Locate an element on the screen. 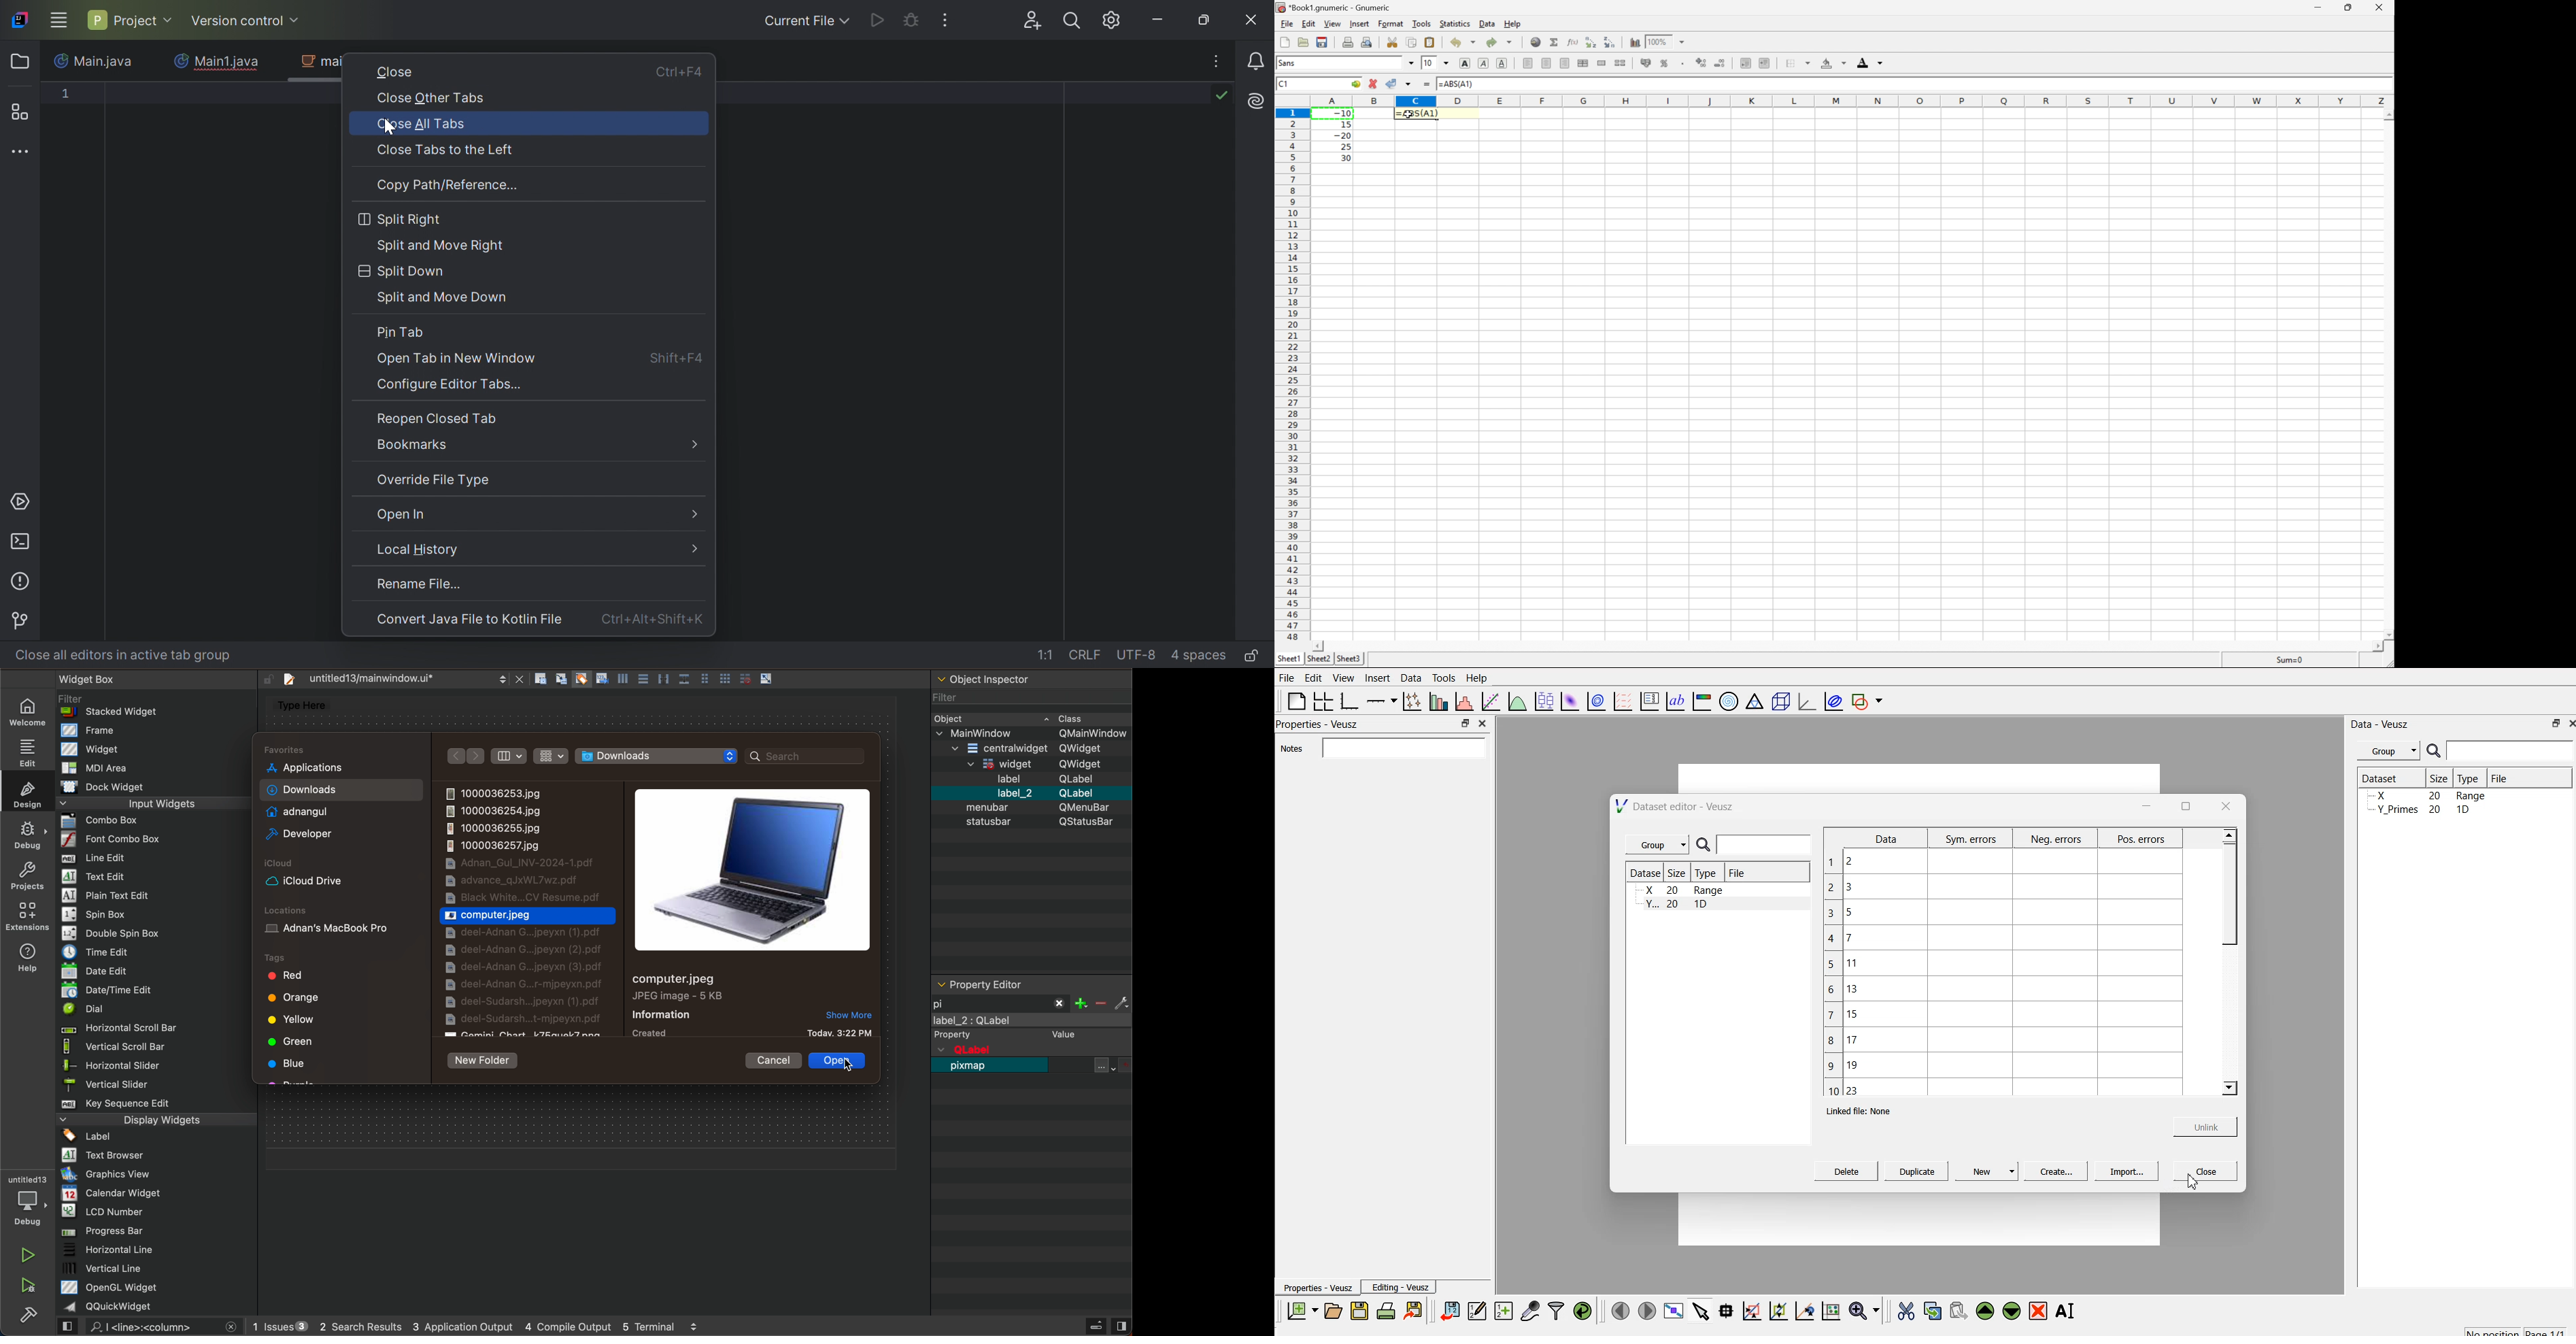 This screenshot has width=2576, height=1344. debugger is located at coordinates (26, 1199).